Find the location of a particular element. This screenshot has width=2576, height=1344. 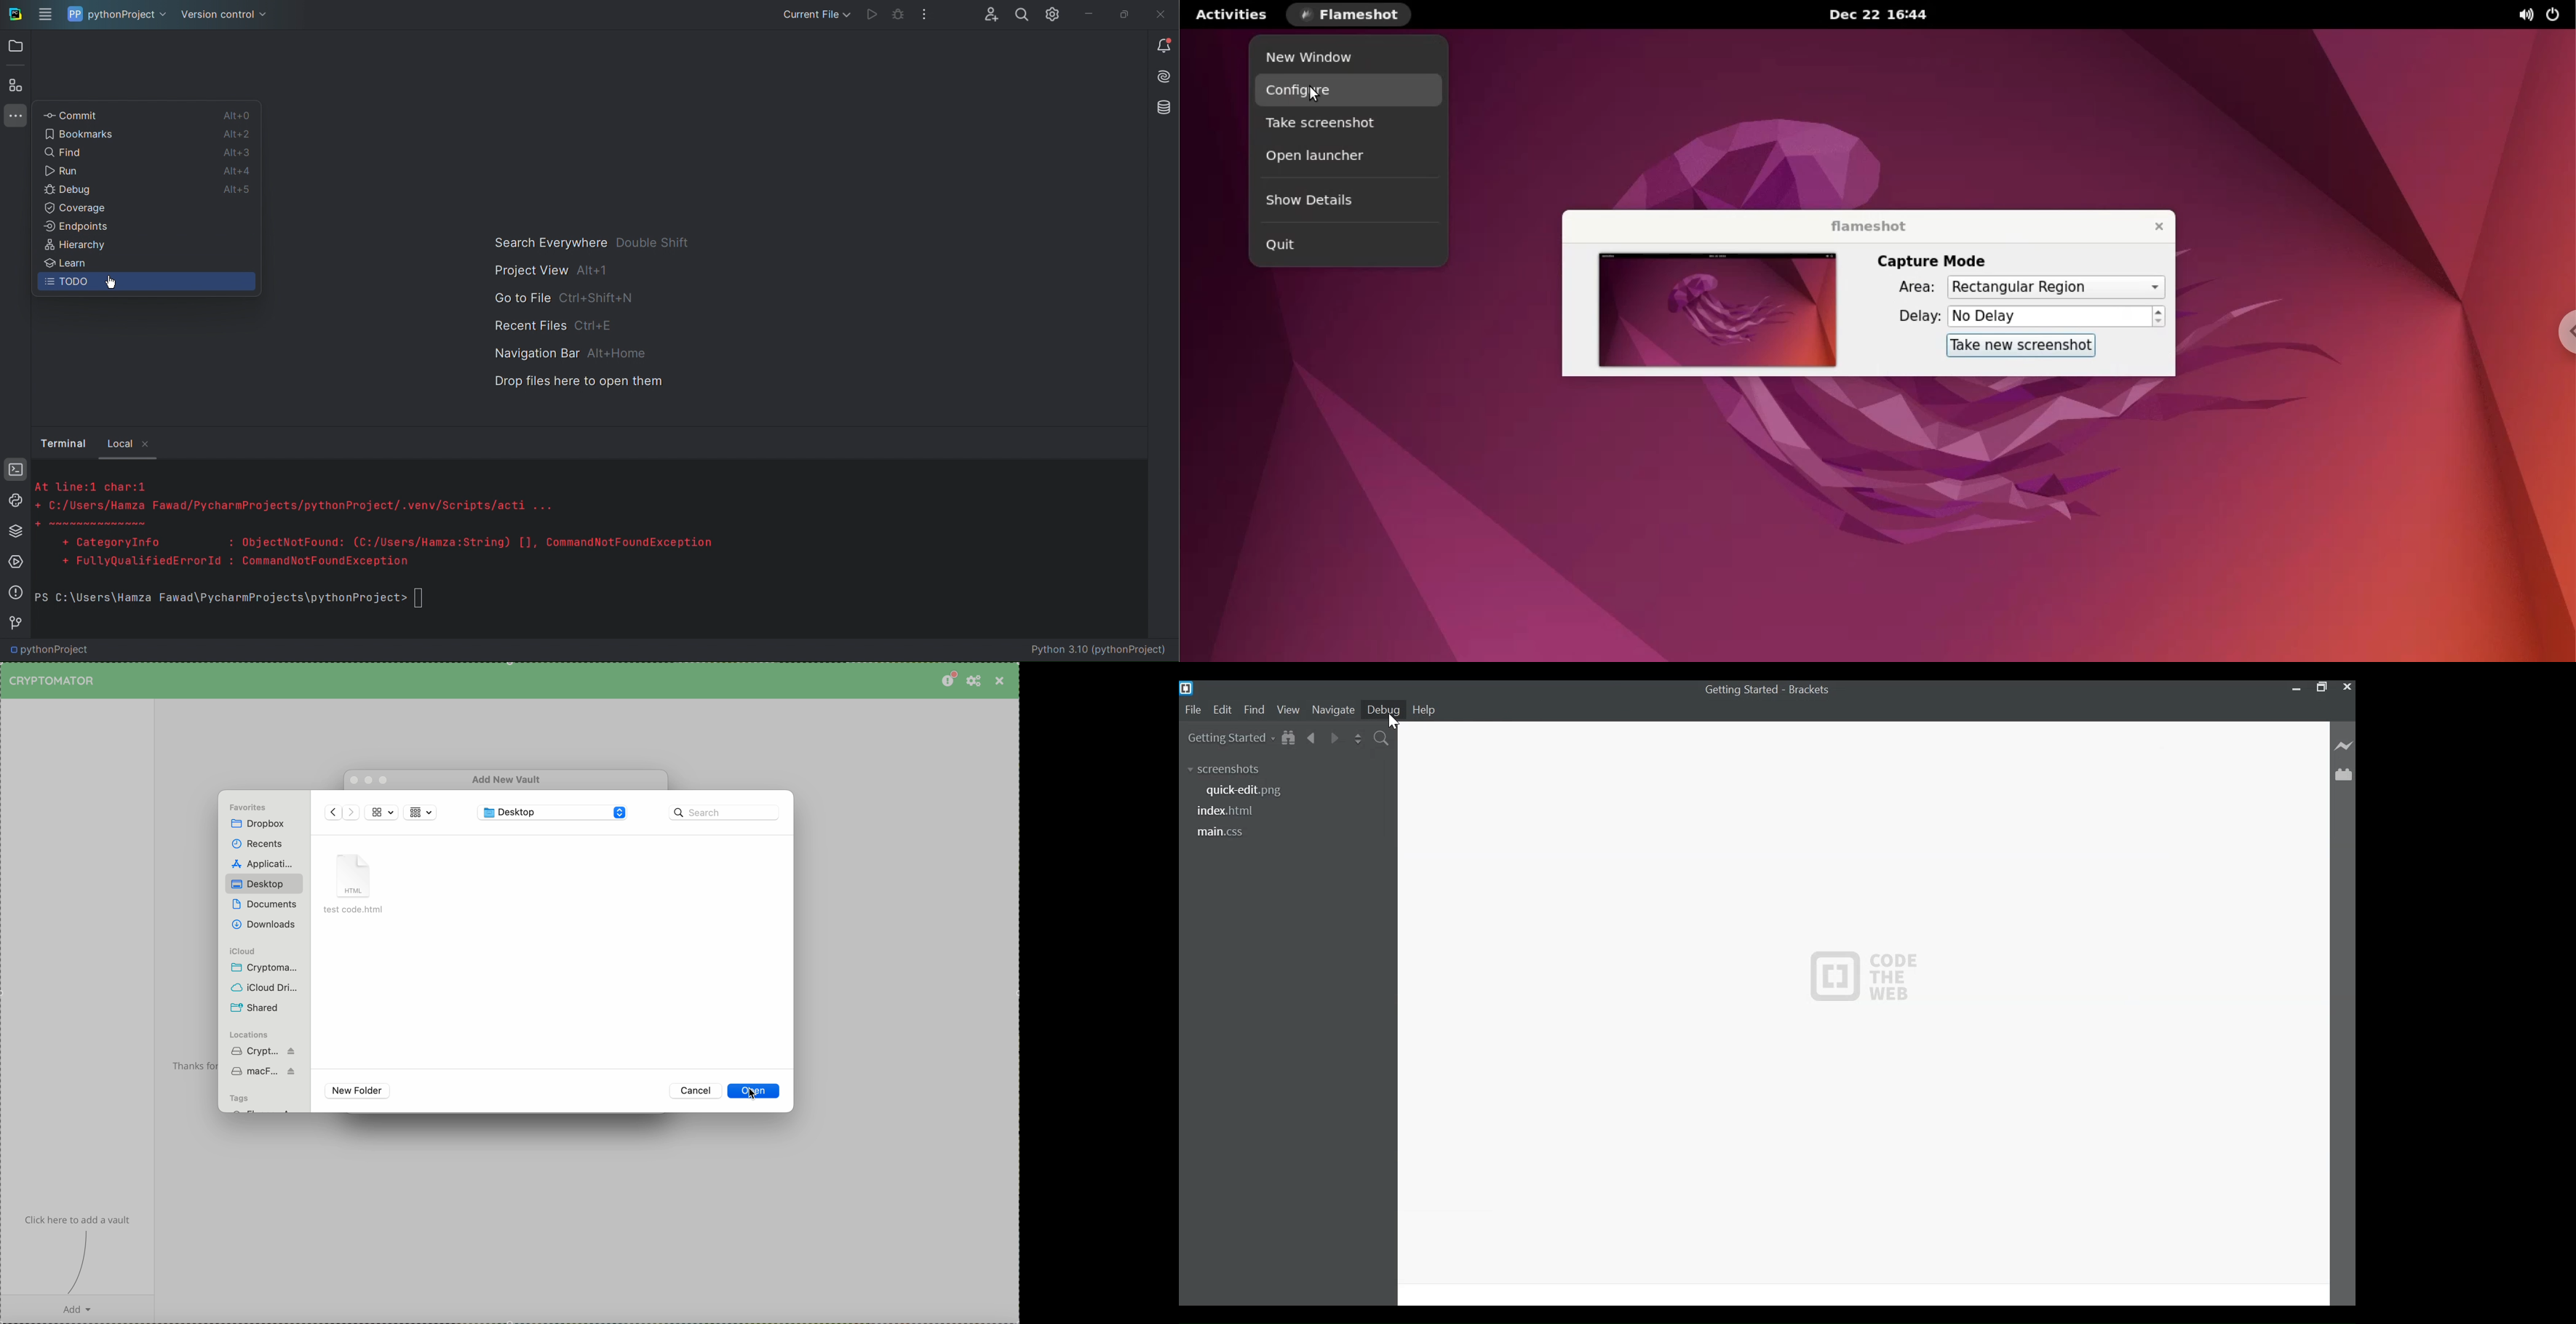

main.css is located at coordinates (1224, 831).